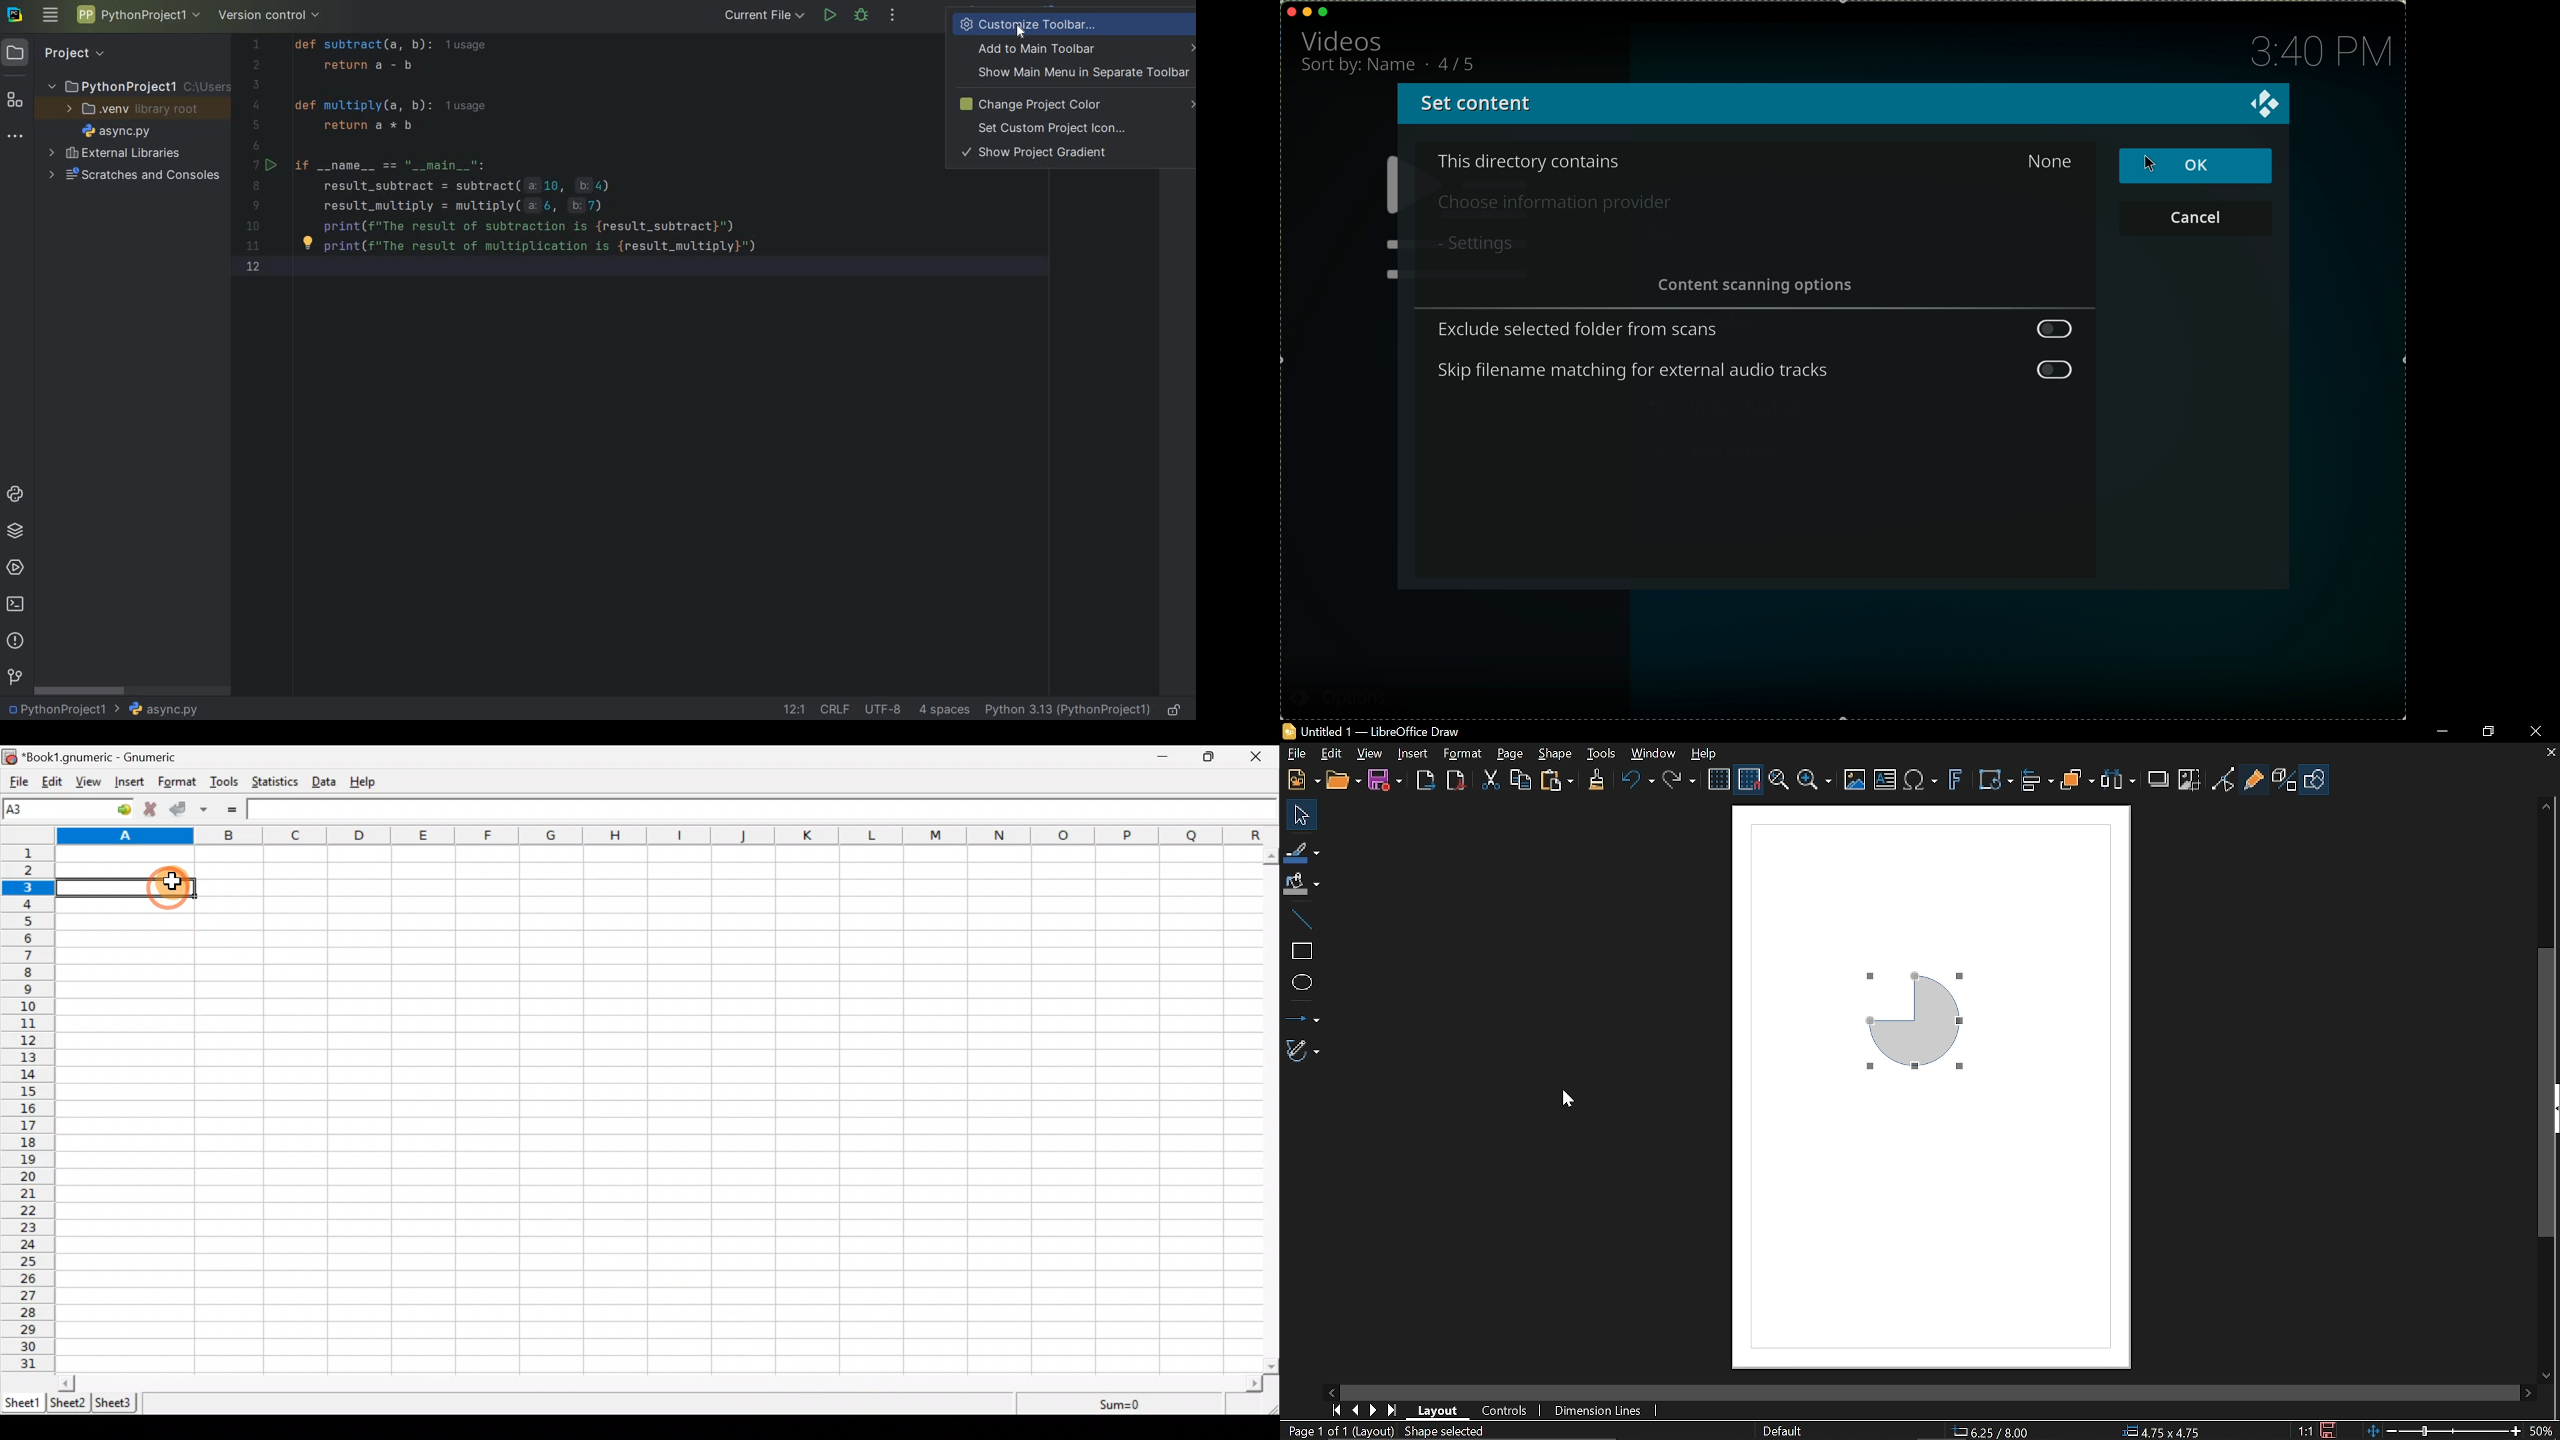  I want to click on Format, so click(1462, 755).